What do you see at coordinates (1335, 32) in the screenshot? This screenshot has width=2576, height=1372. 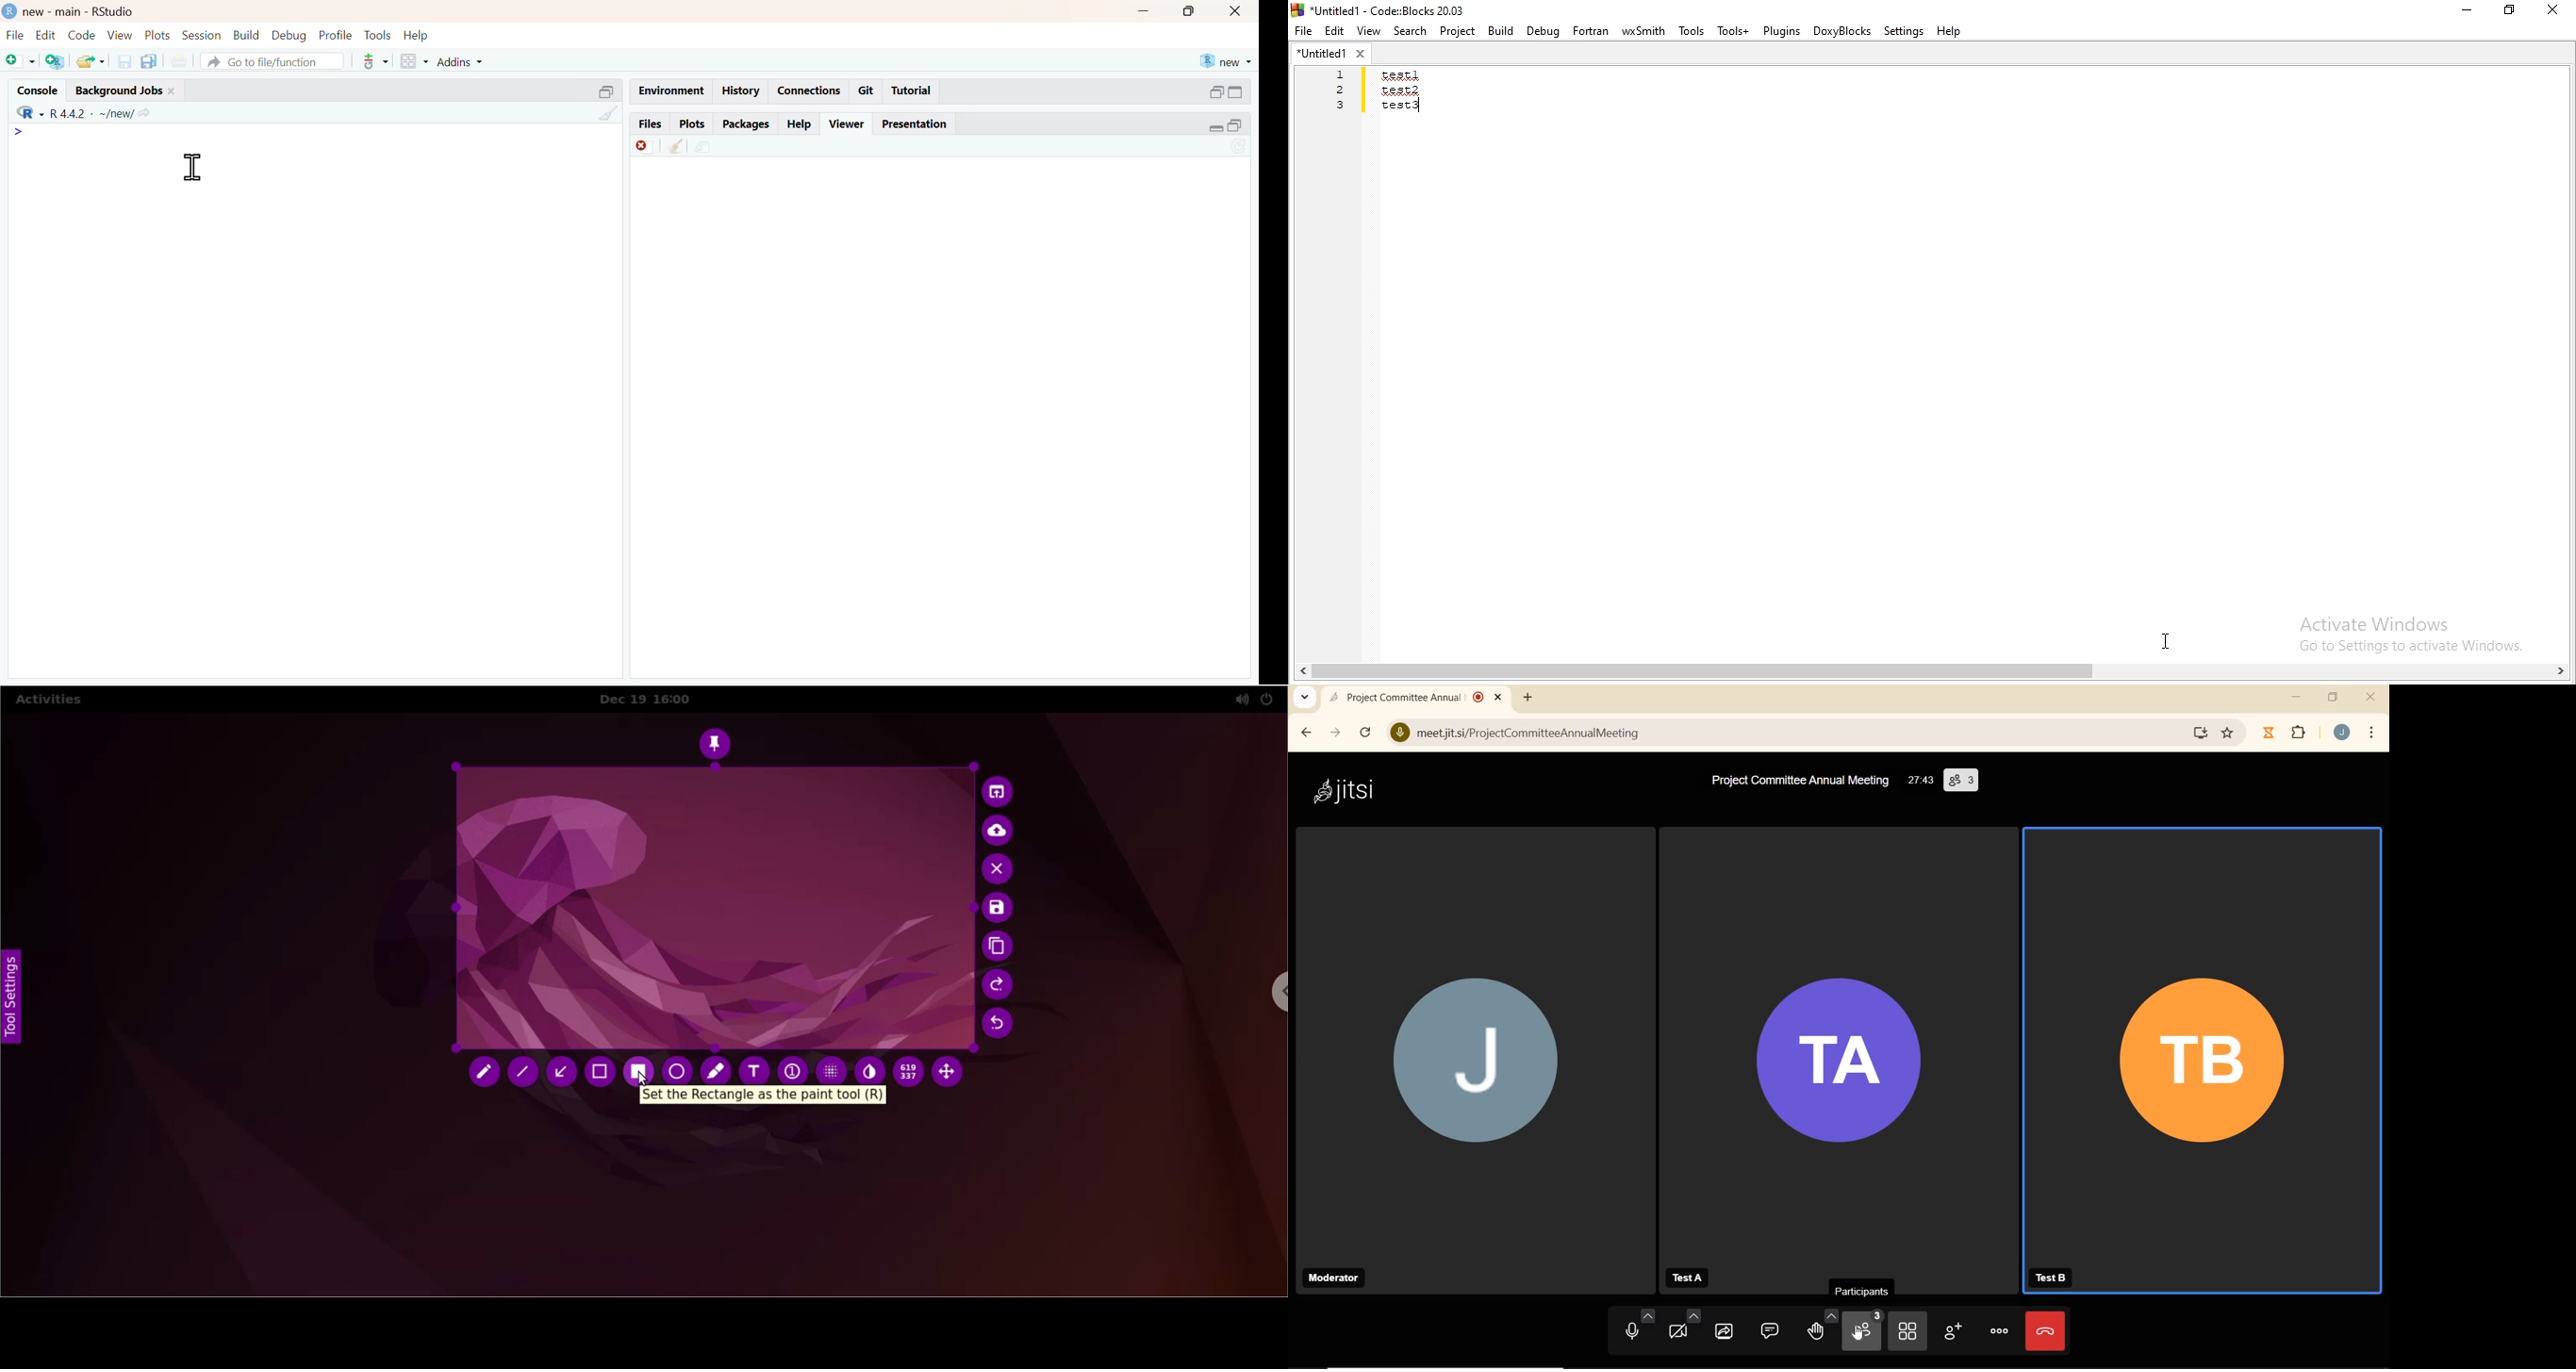 I see `Edit ` at bounding box center [1335, 32].